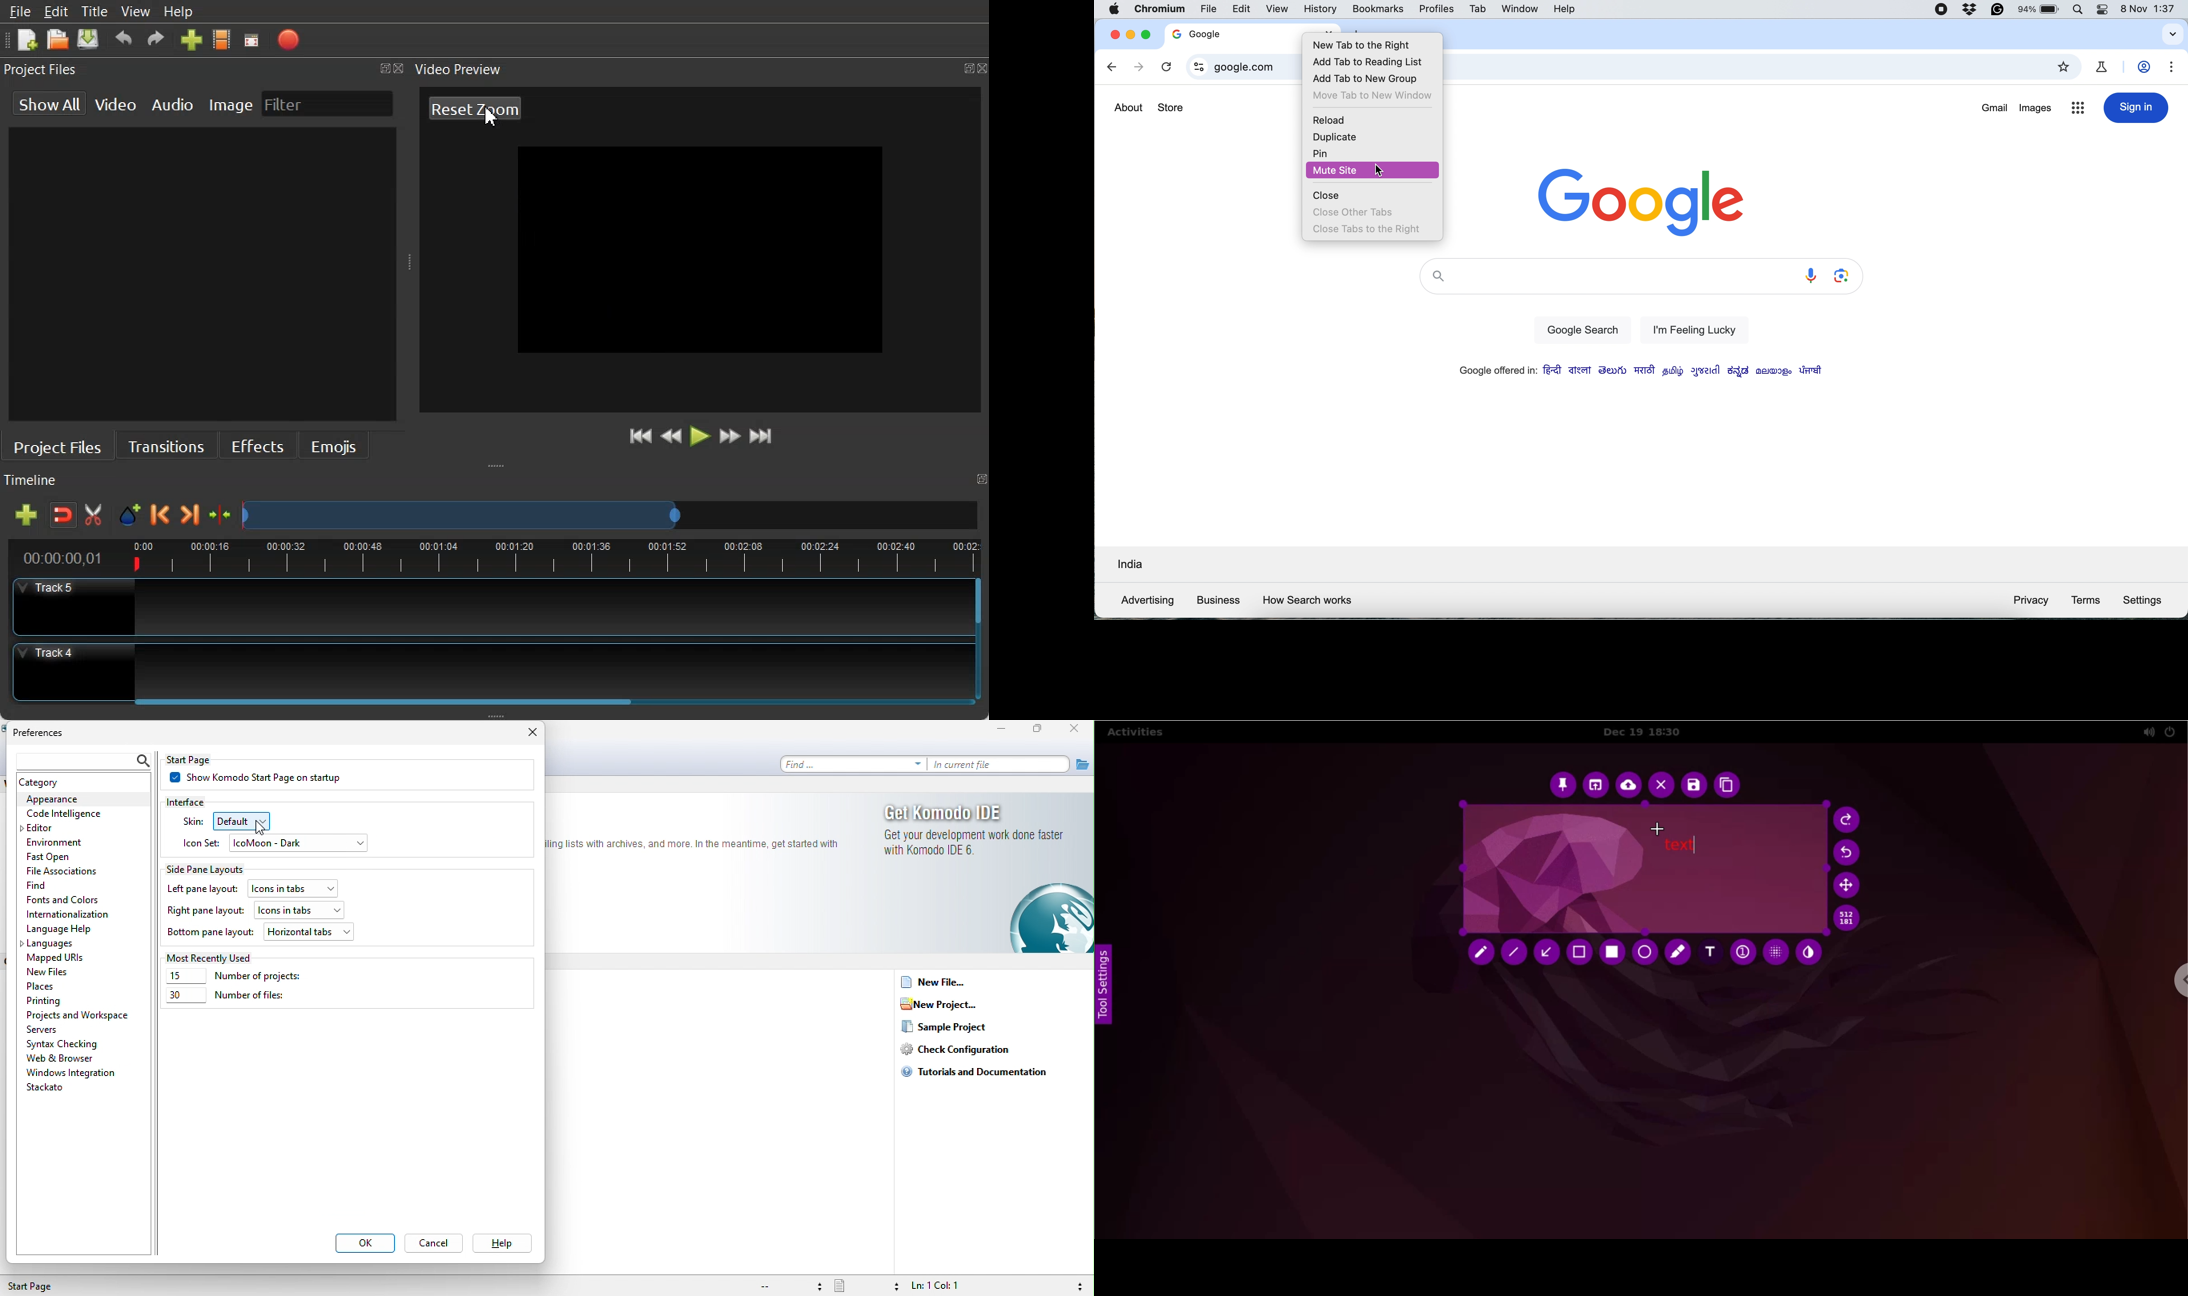 This screenshot has height=1316, width=2212. I want to click on system logo, so click(1116, 10).